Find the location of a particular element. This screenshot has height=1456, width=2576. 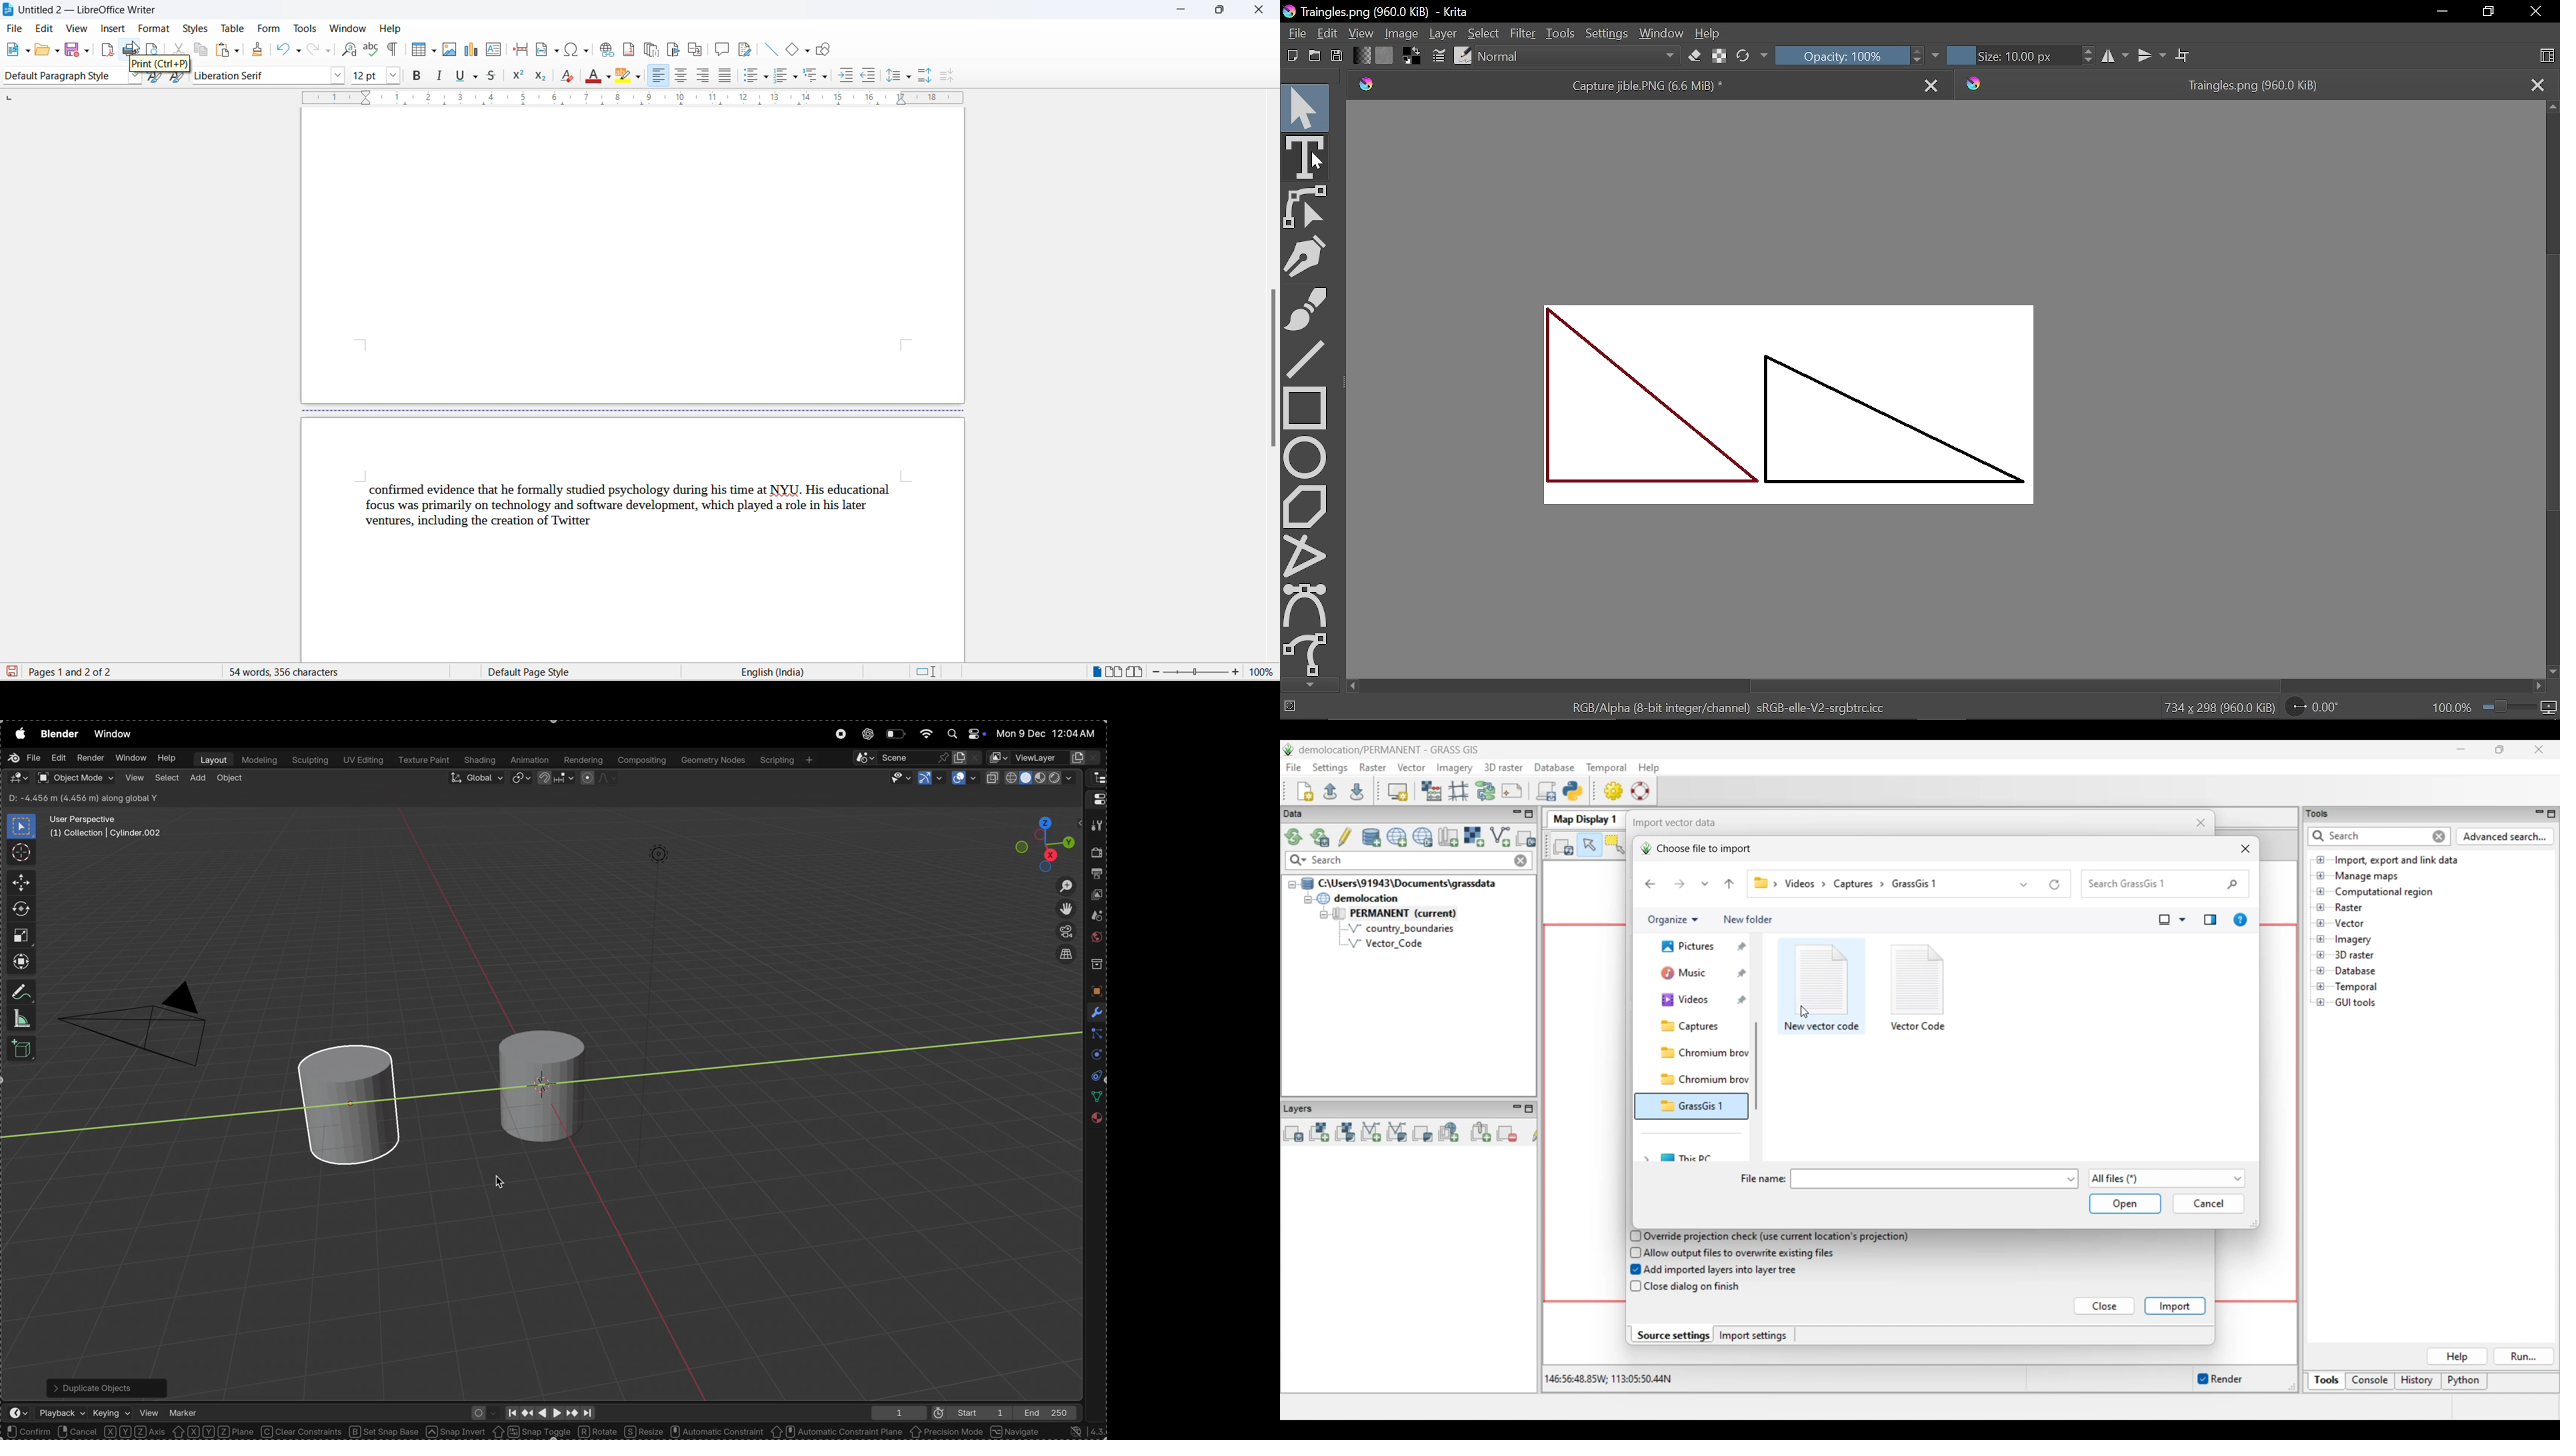

character highlighting icon is located at coordinates (624, 75).